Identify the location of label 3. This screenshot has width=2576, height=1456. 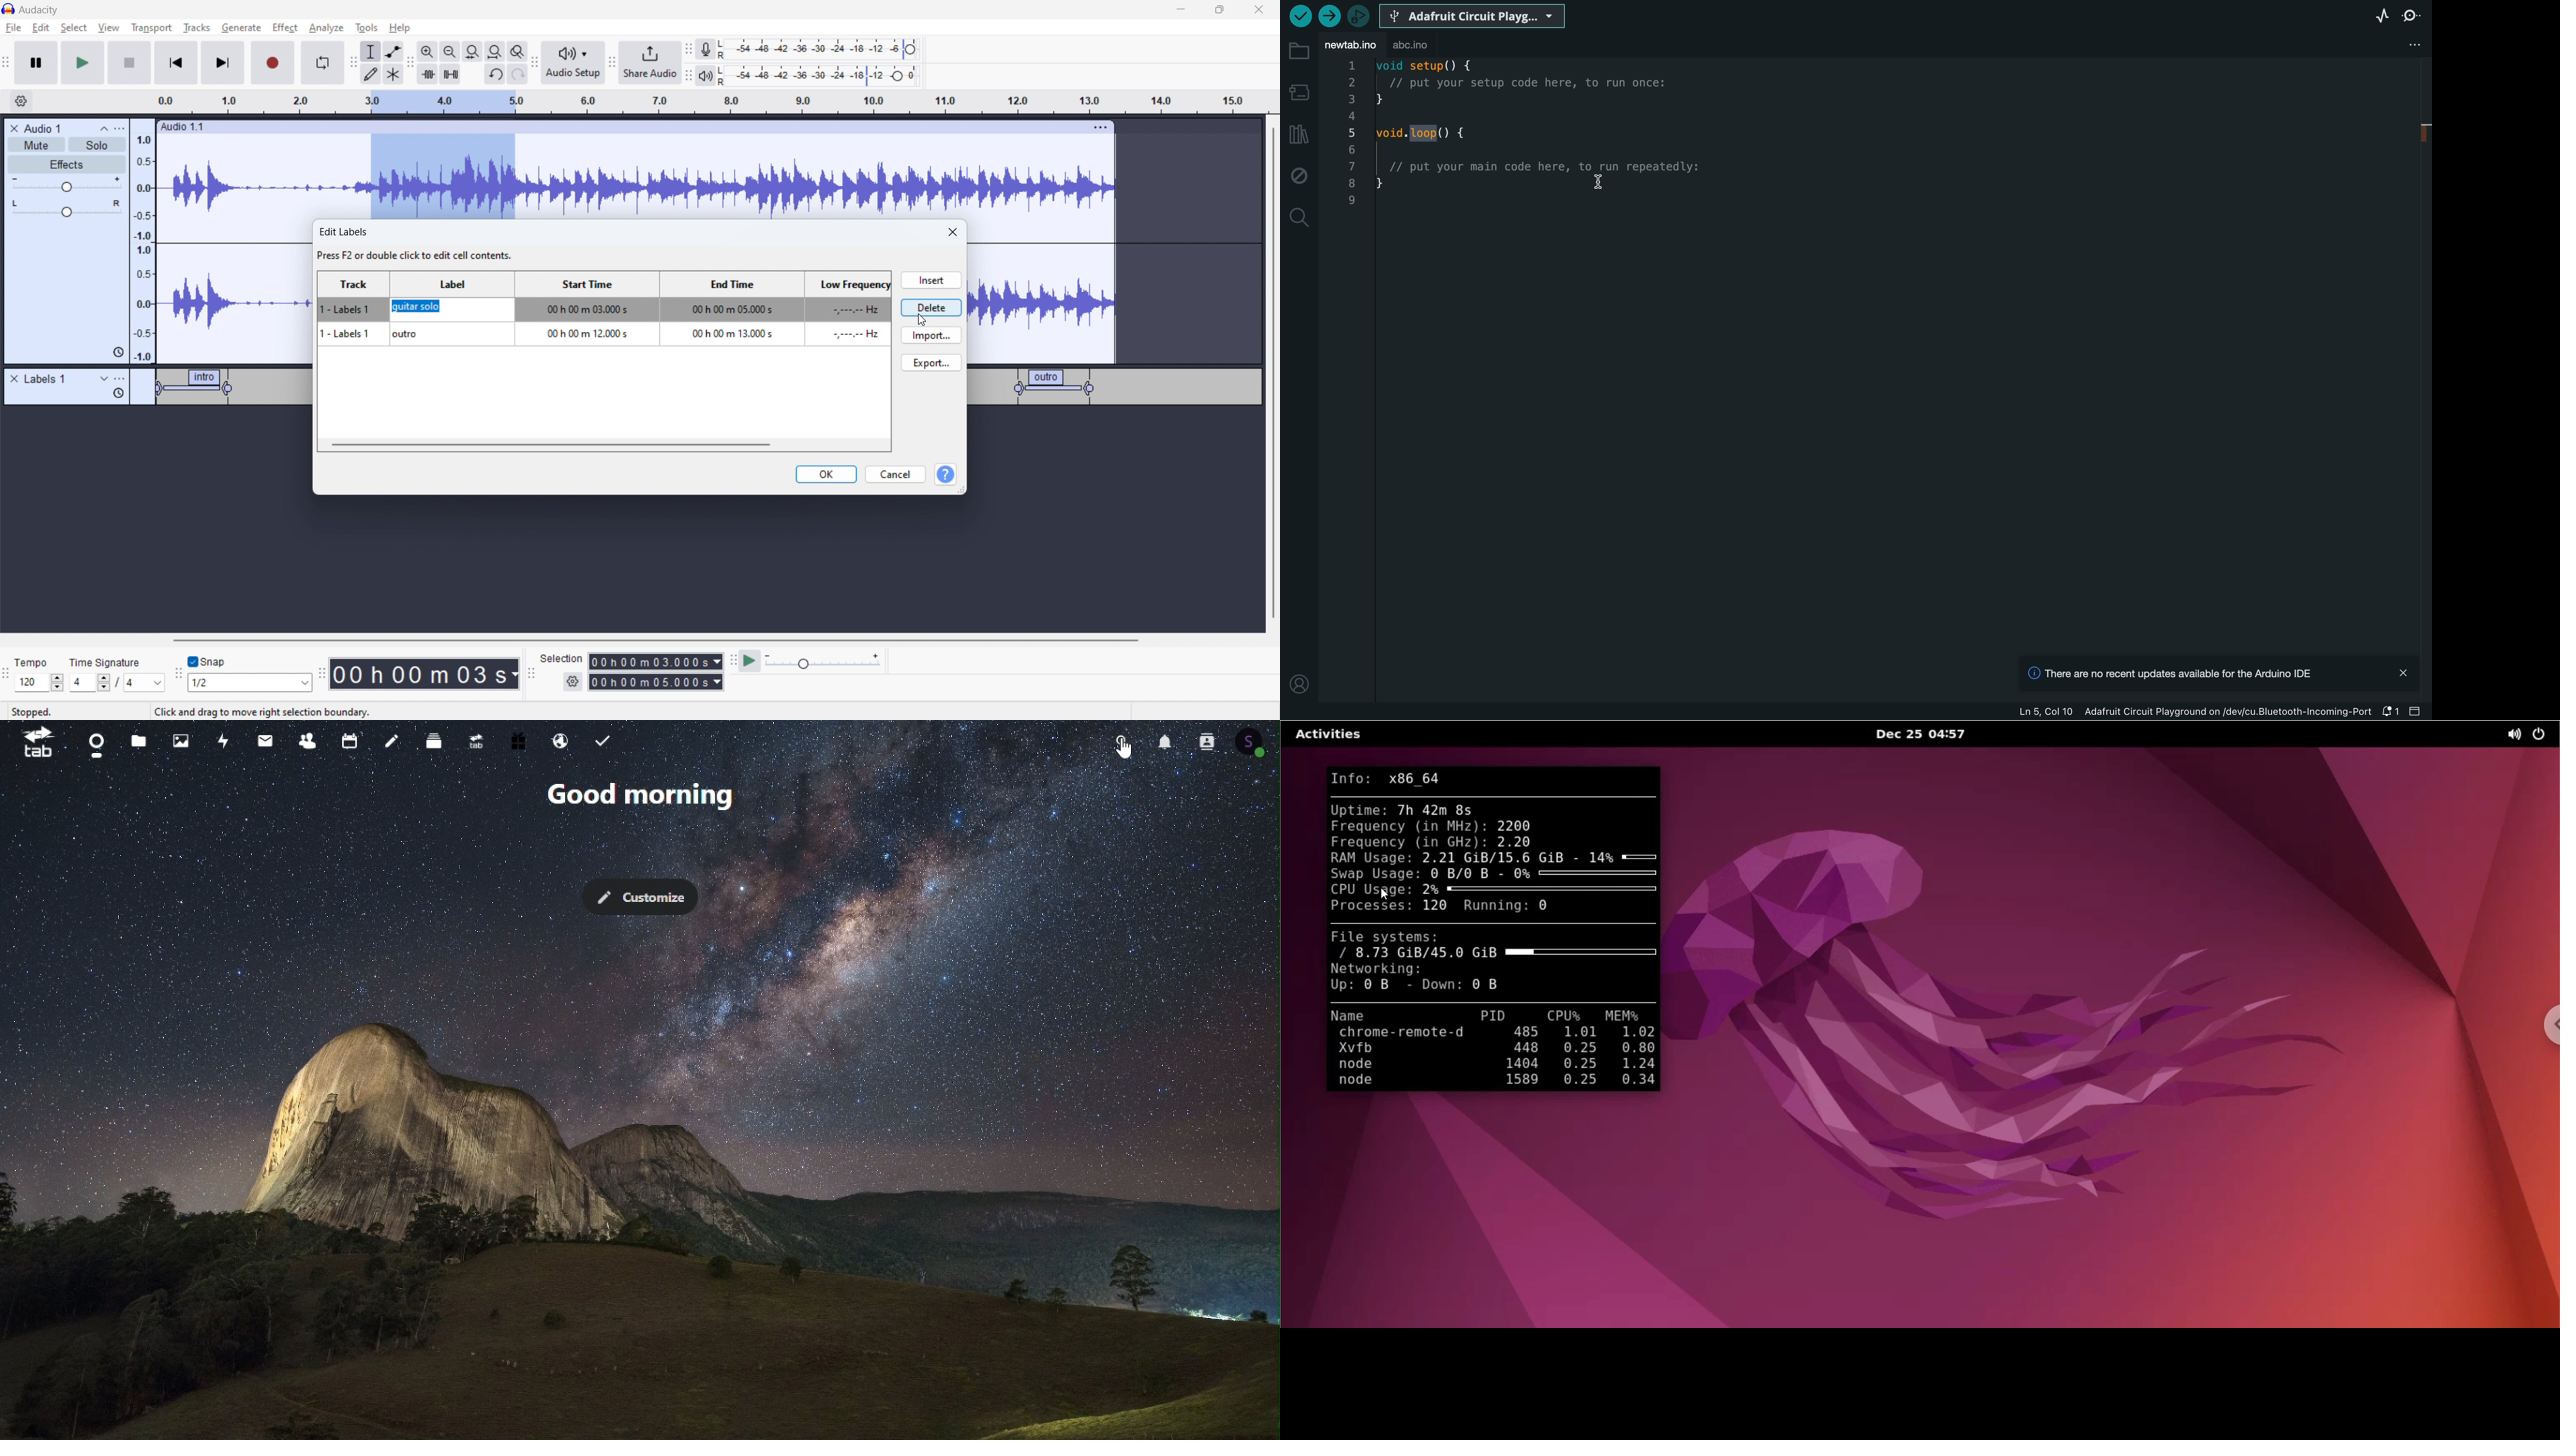
(1055, 386).